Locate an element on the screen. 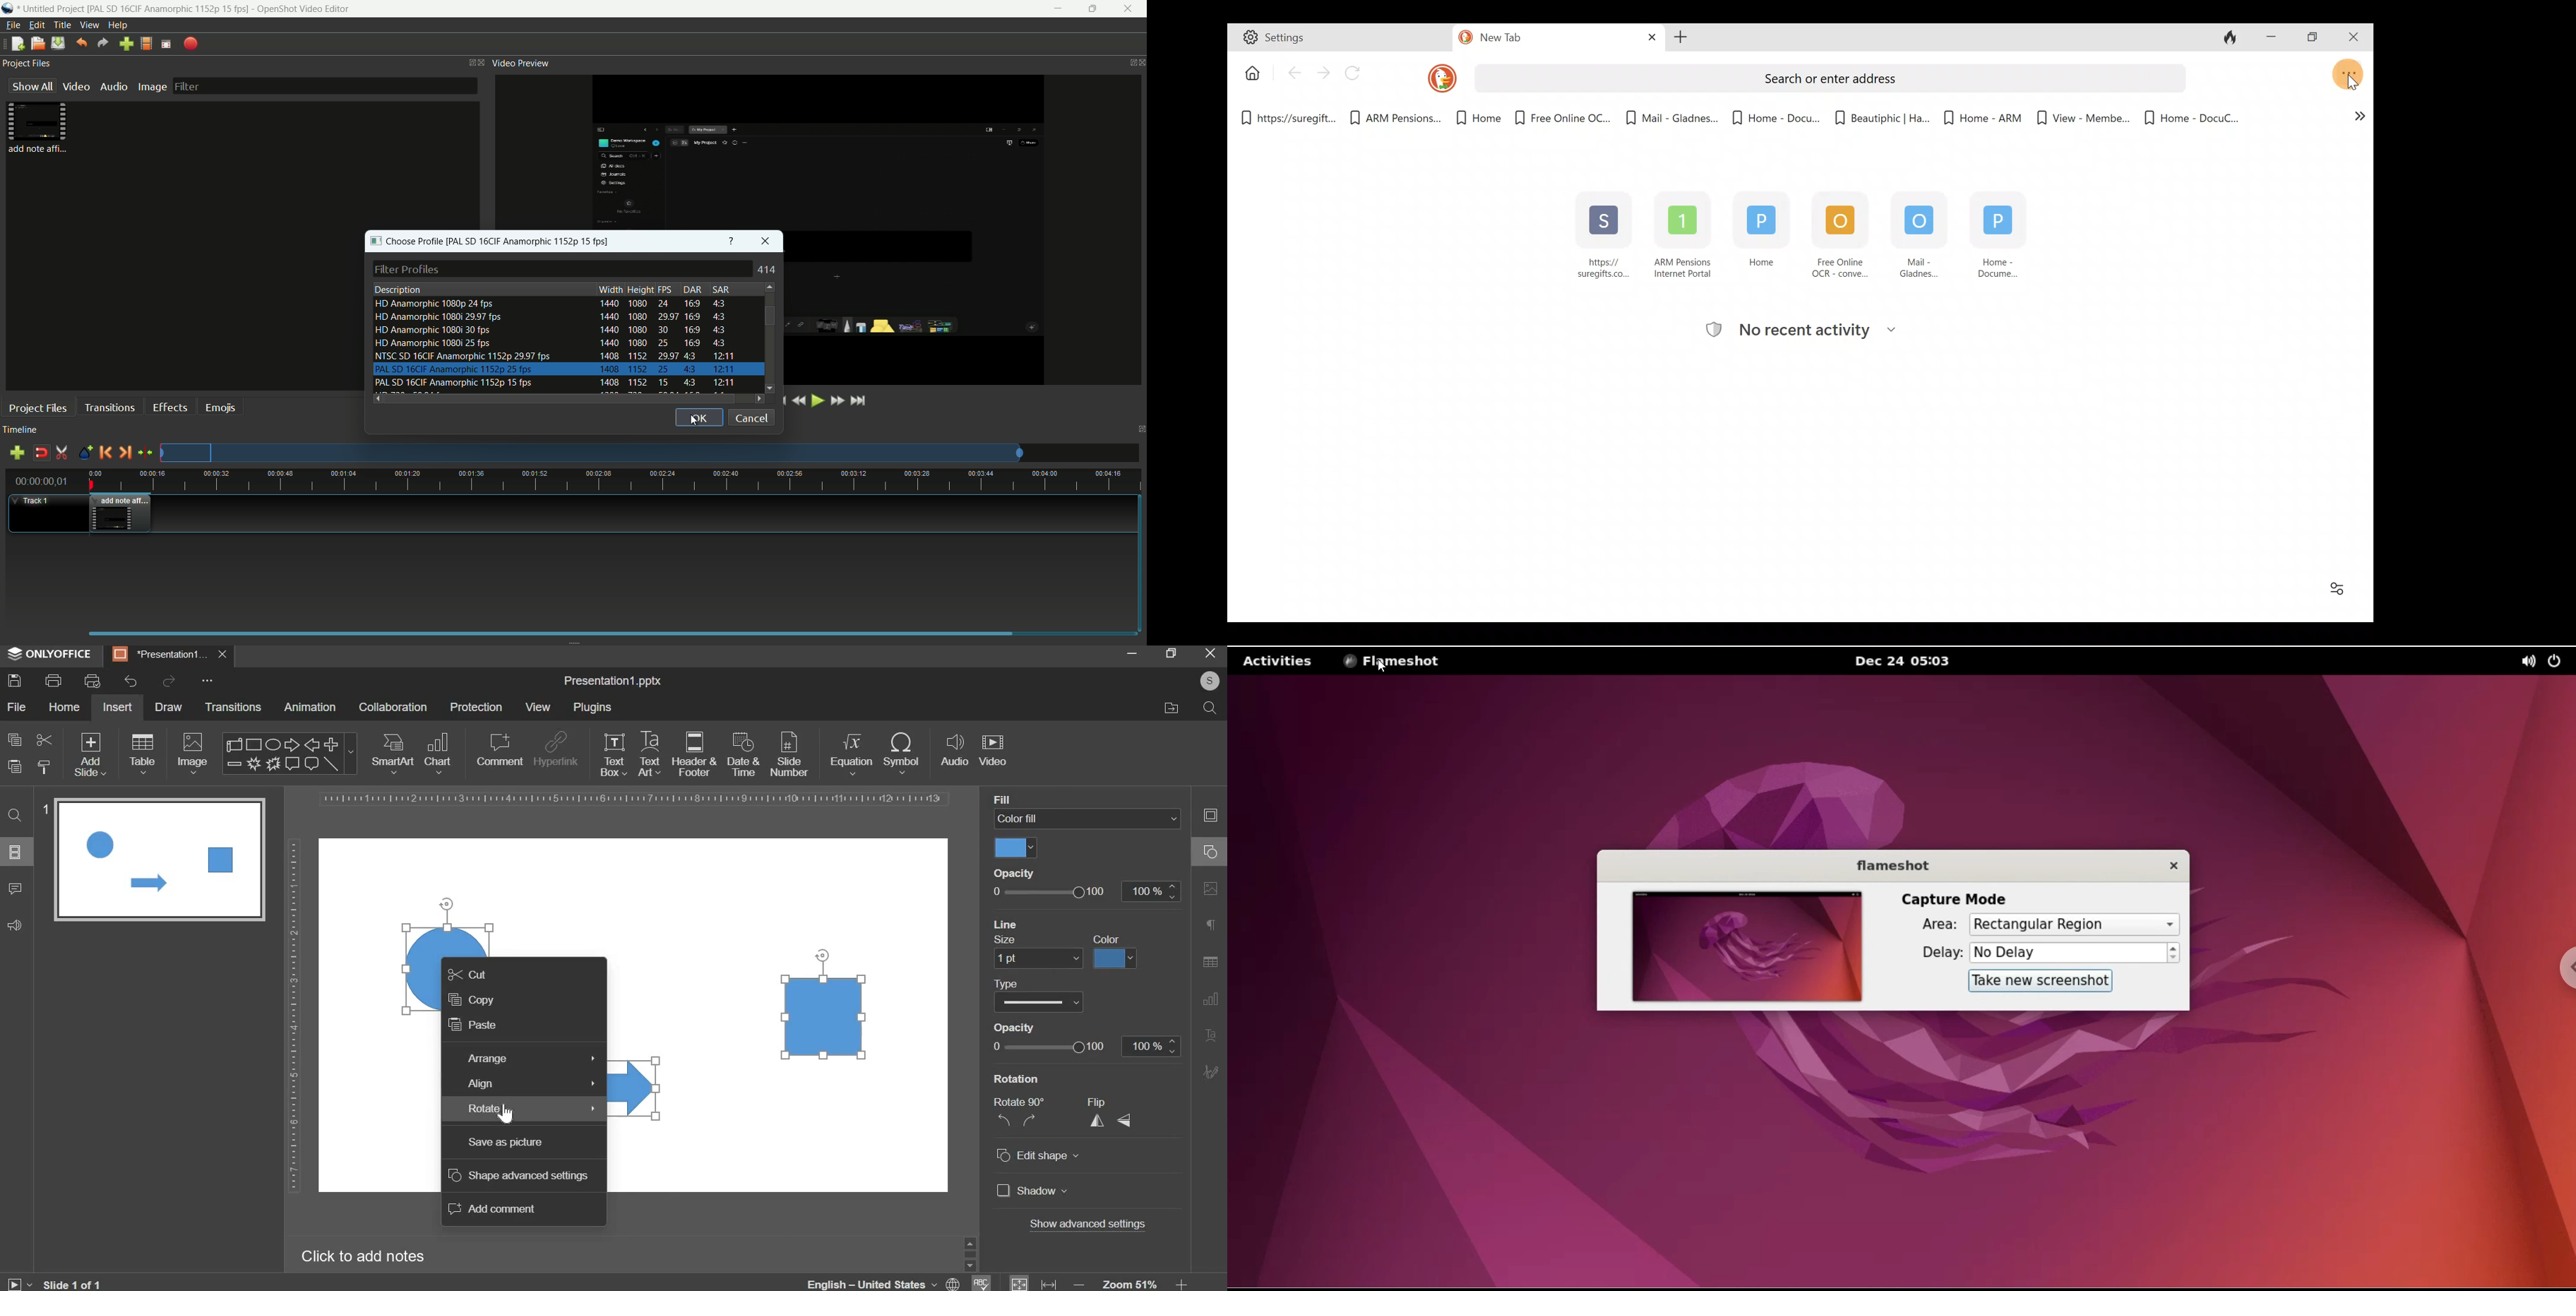 Image resolution: width=2576 pixels, height=1316 pixels. slide number is located at coordinates (789, 753).